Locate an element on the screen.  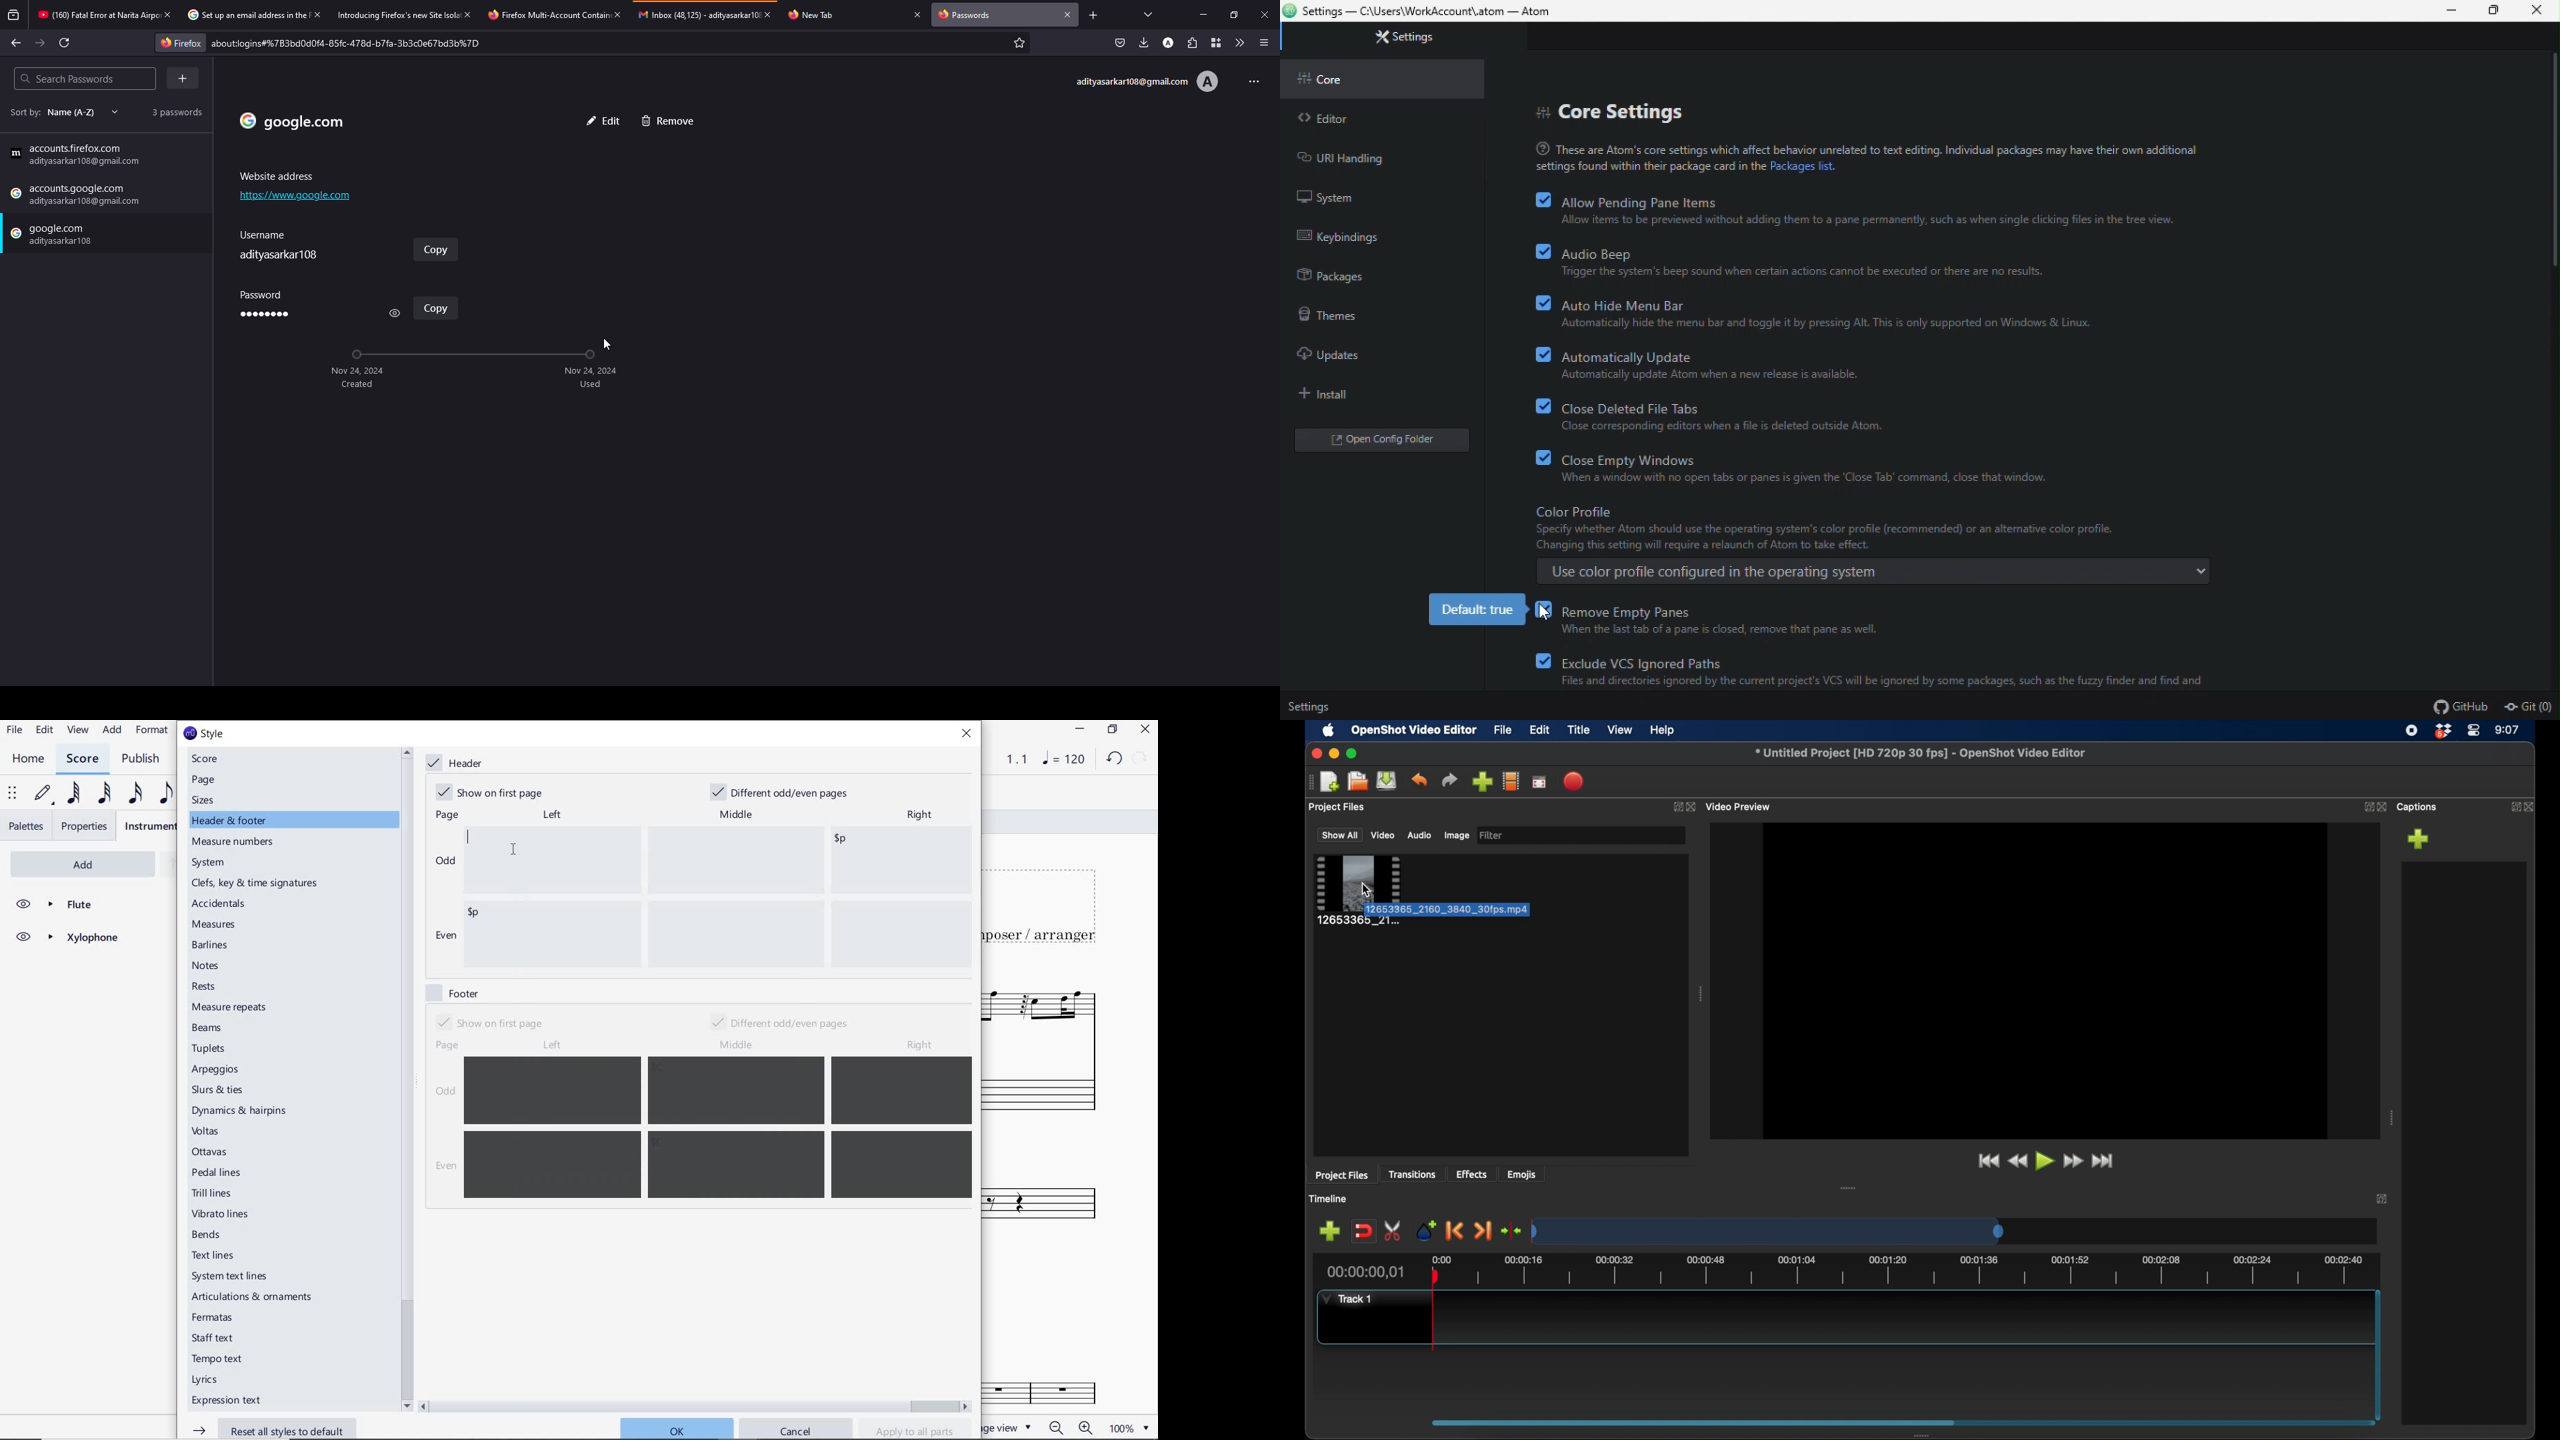
PLAY TIME is located at coordinates (1009, 759).